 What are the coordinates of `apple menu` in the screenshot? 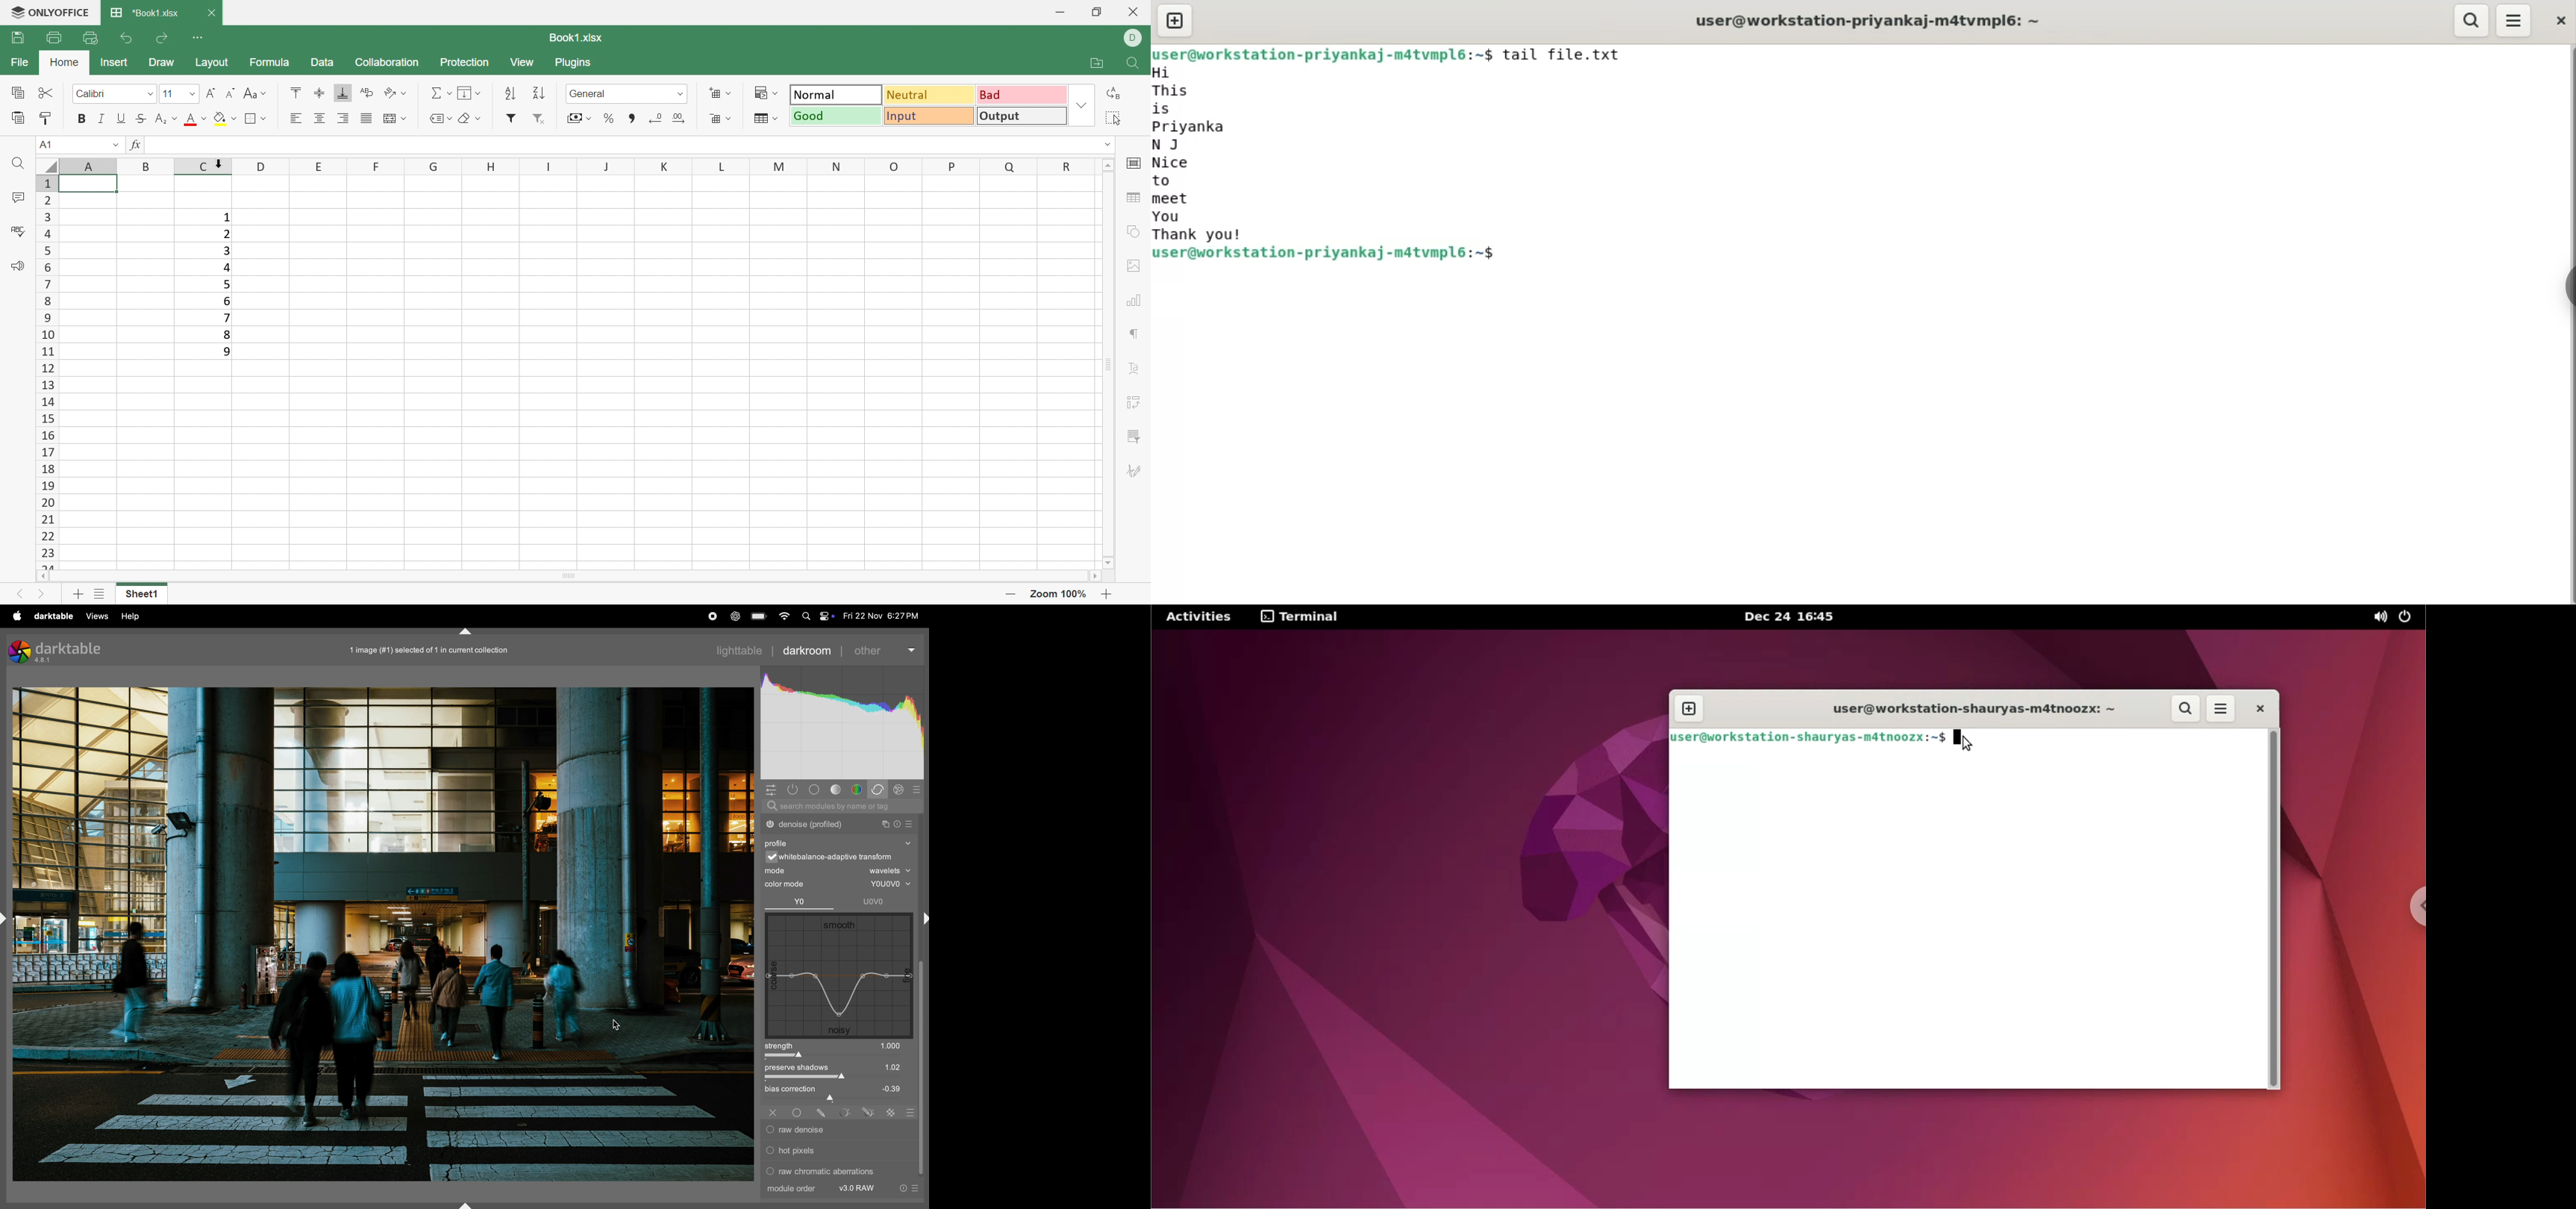 It's located at (17, 616).